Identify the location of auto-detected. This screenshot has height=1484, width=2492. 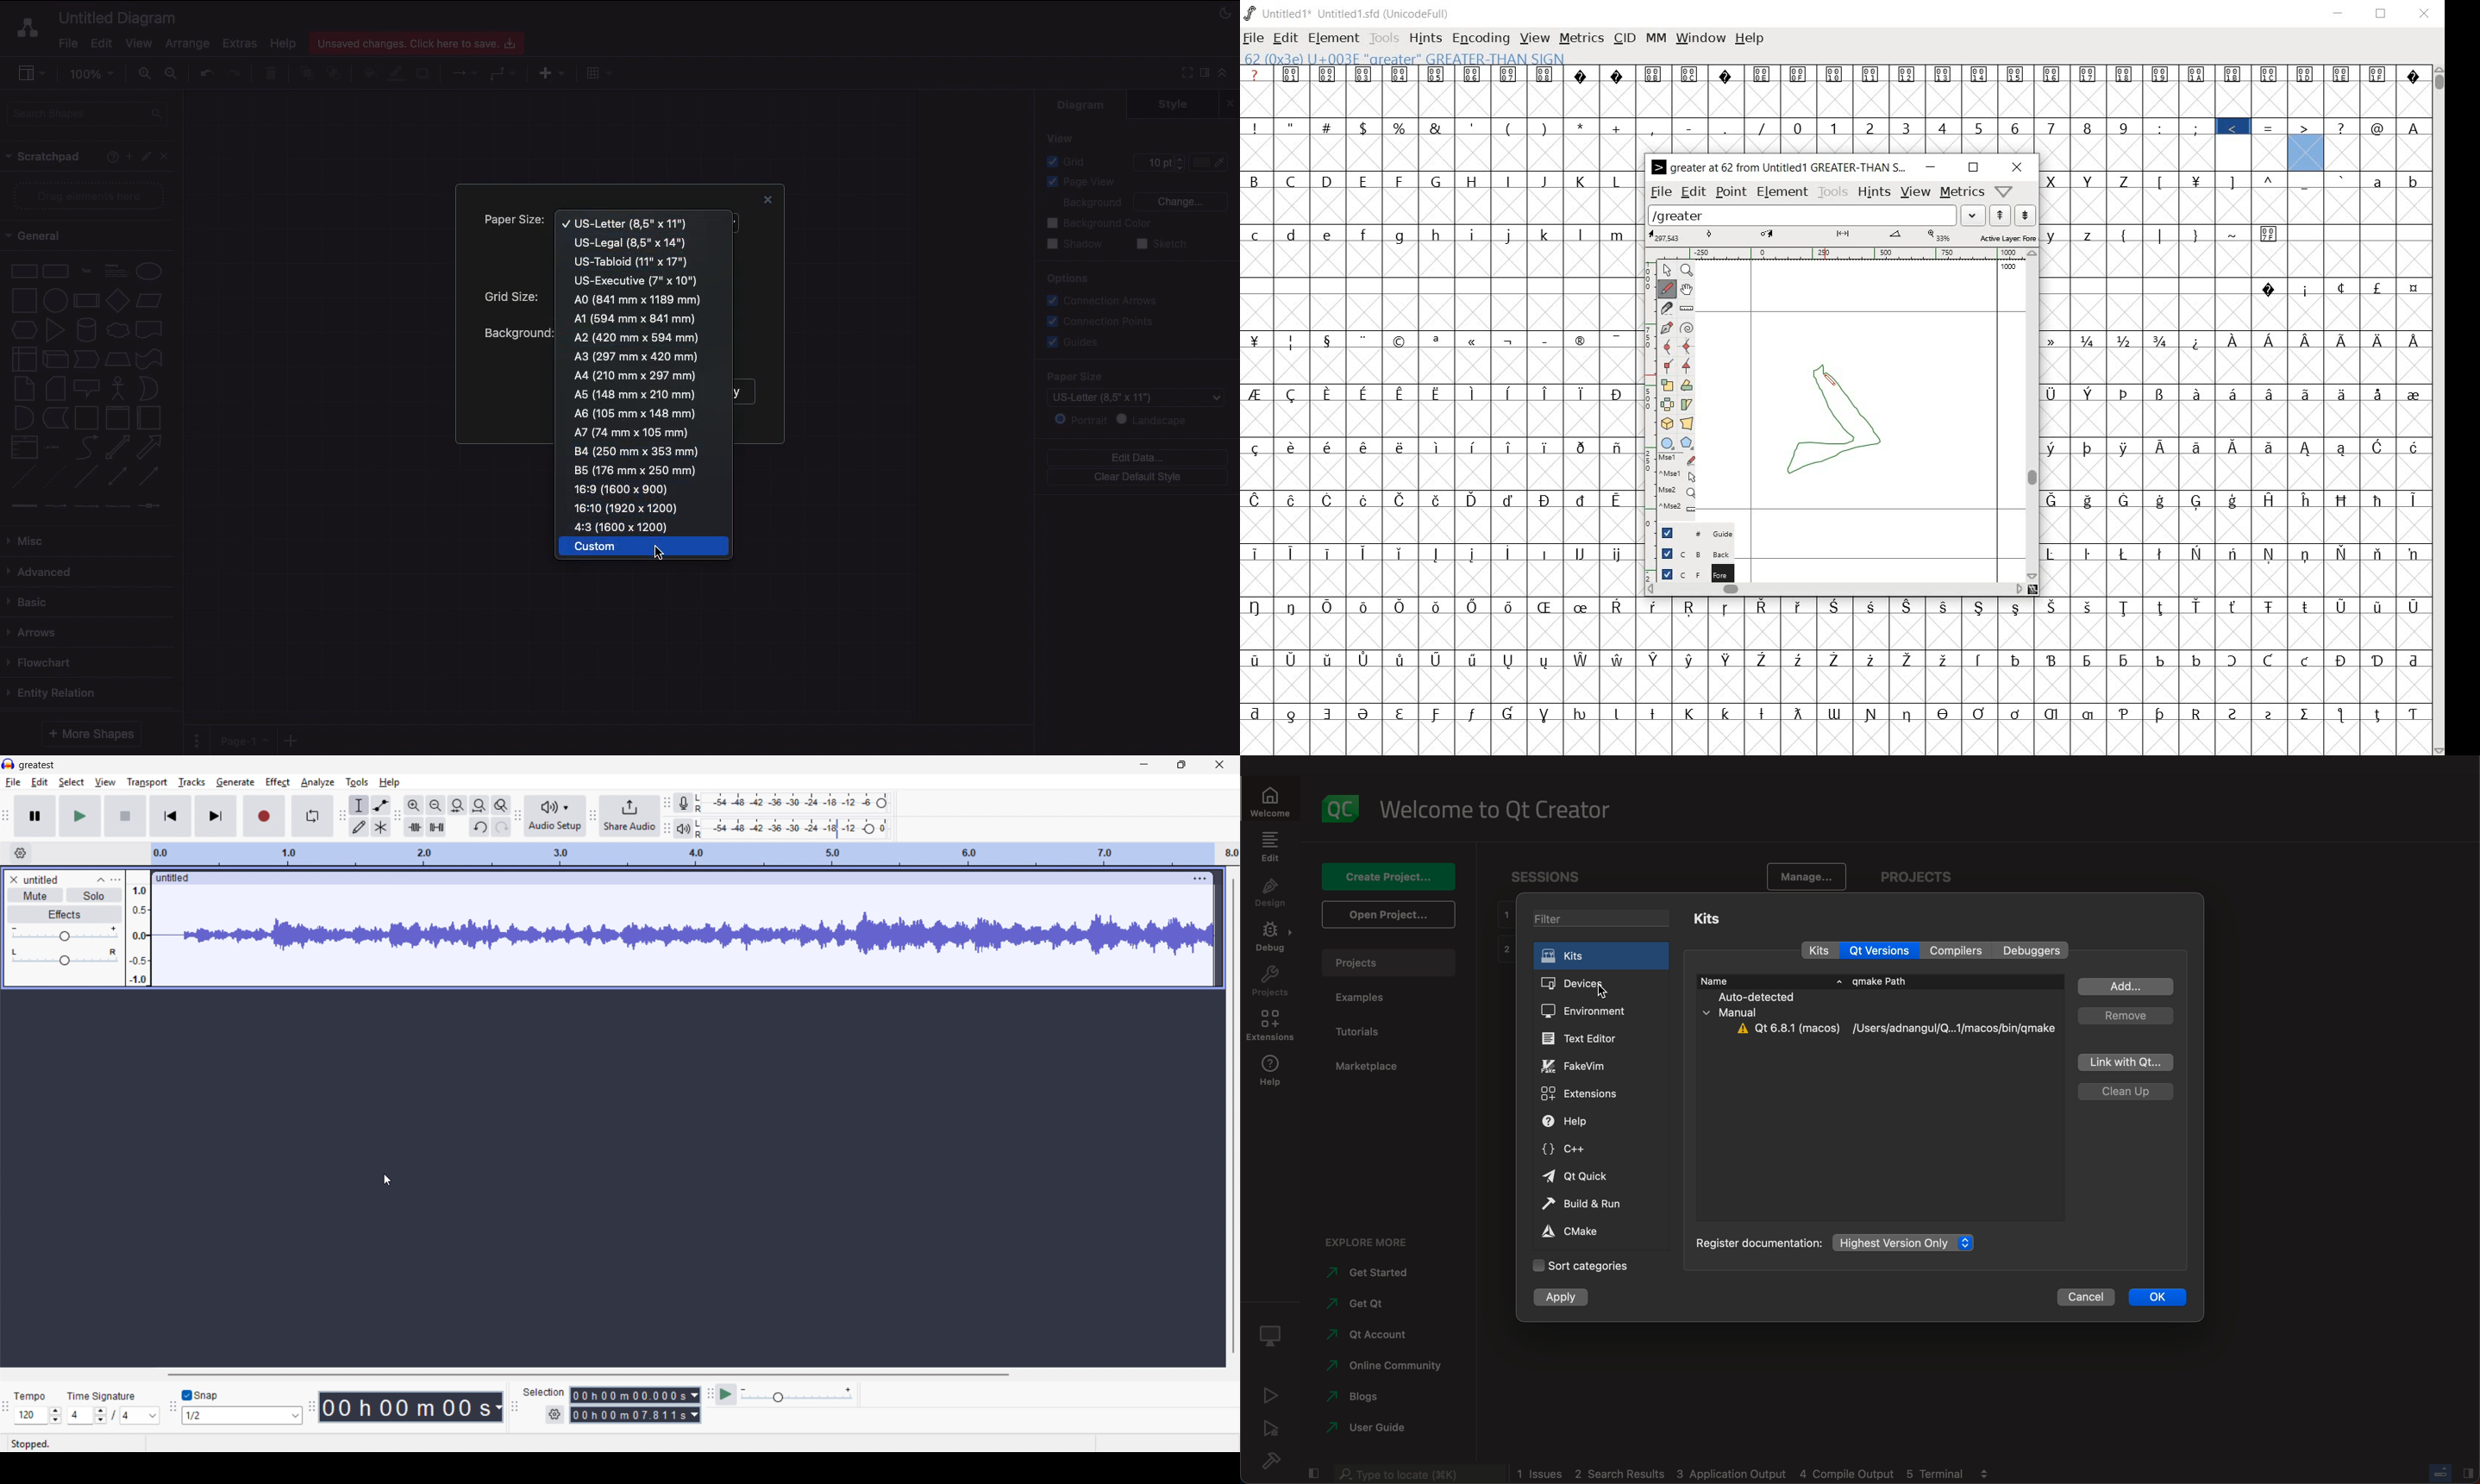
(1755, 997).